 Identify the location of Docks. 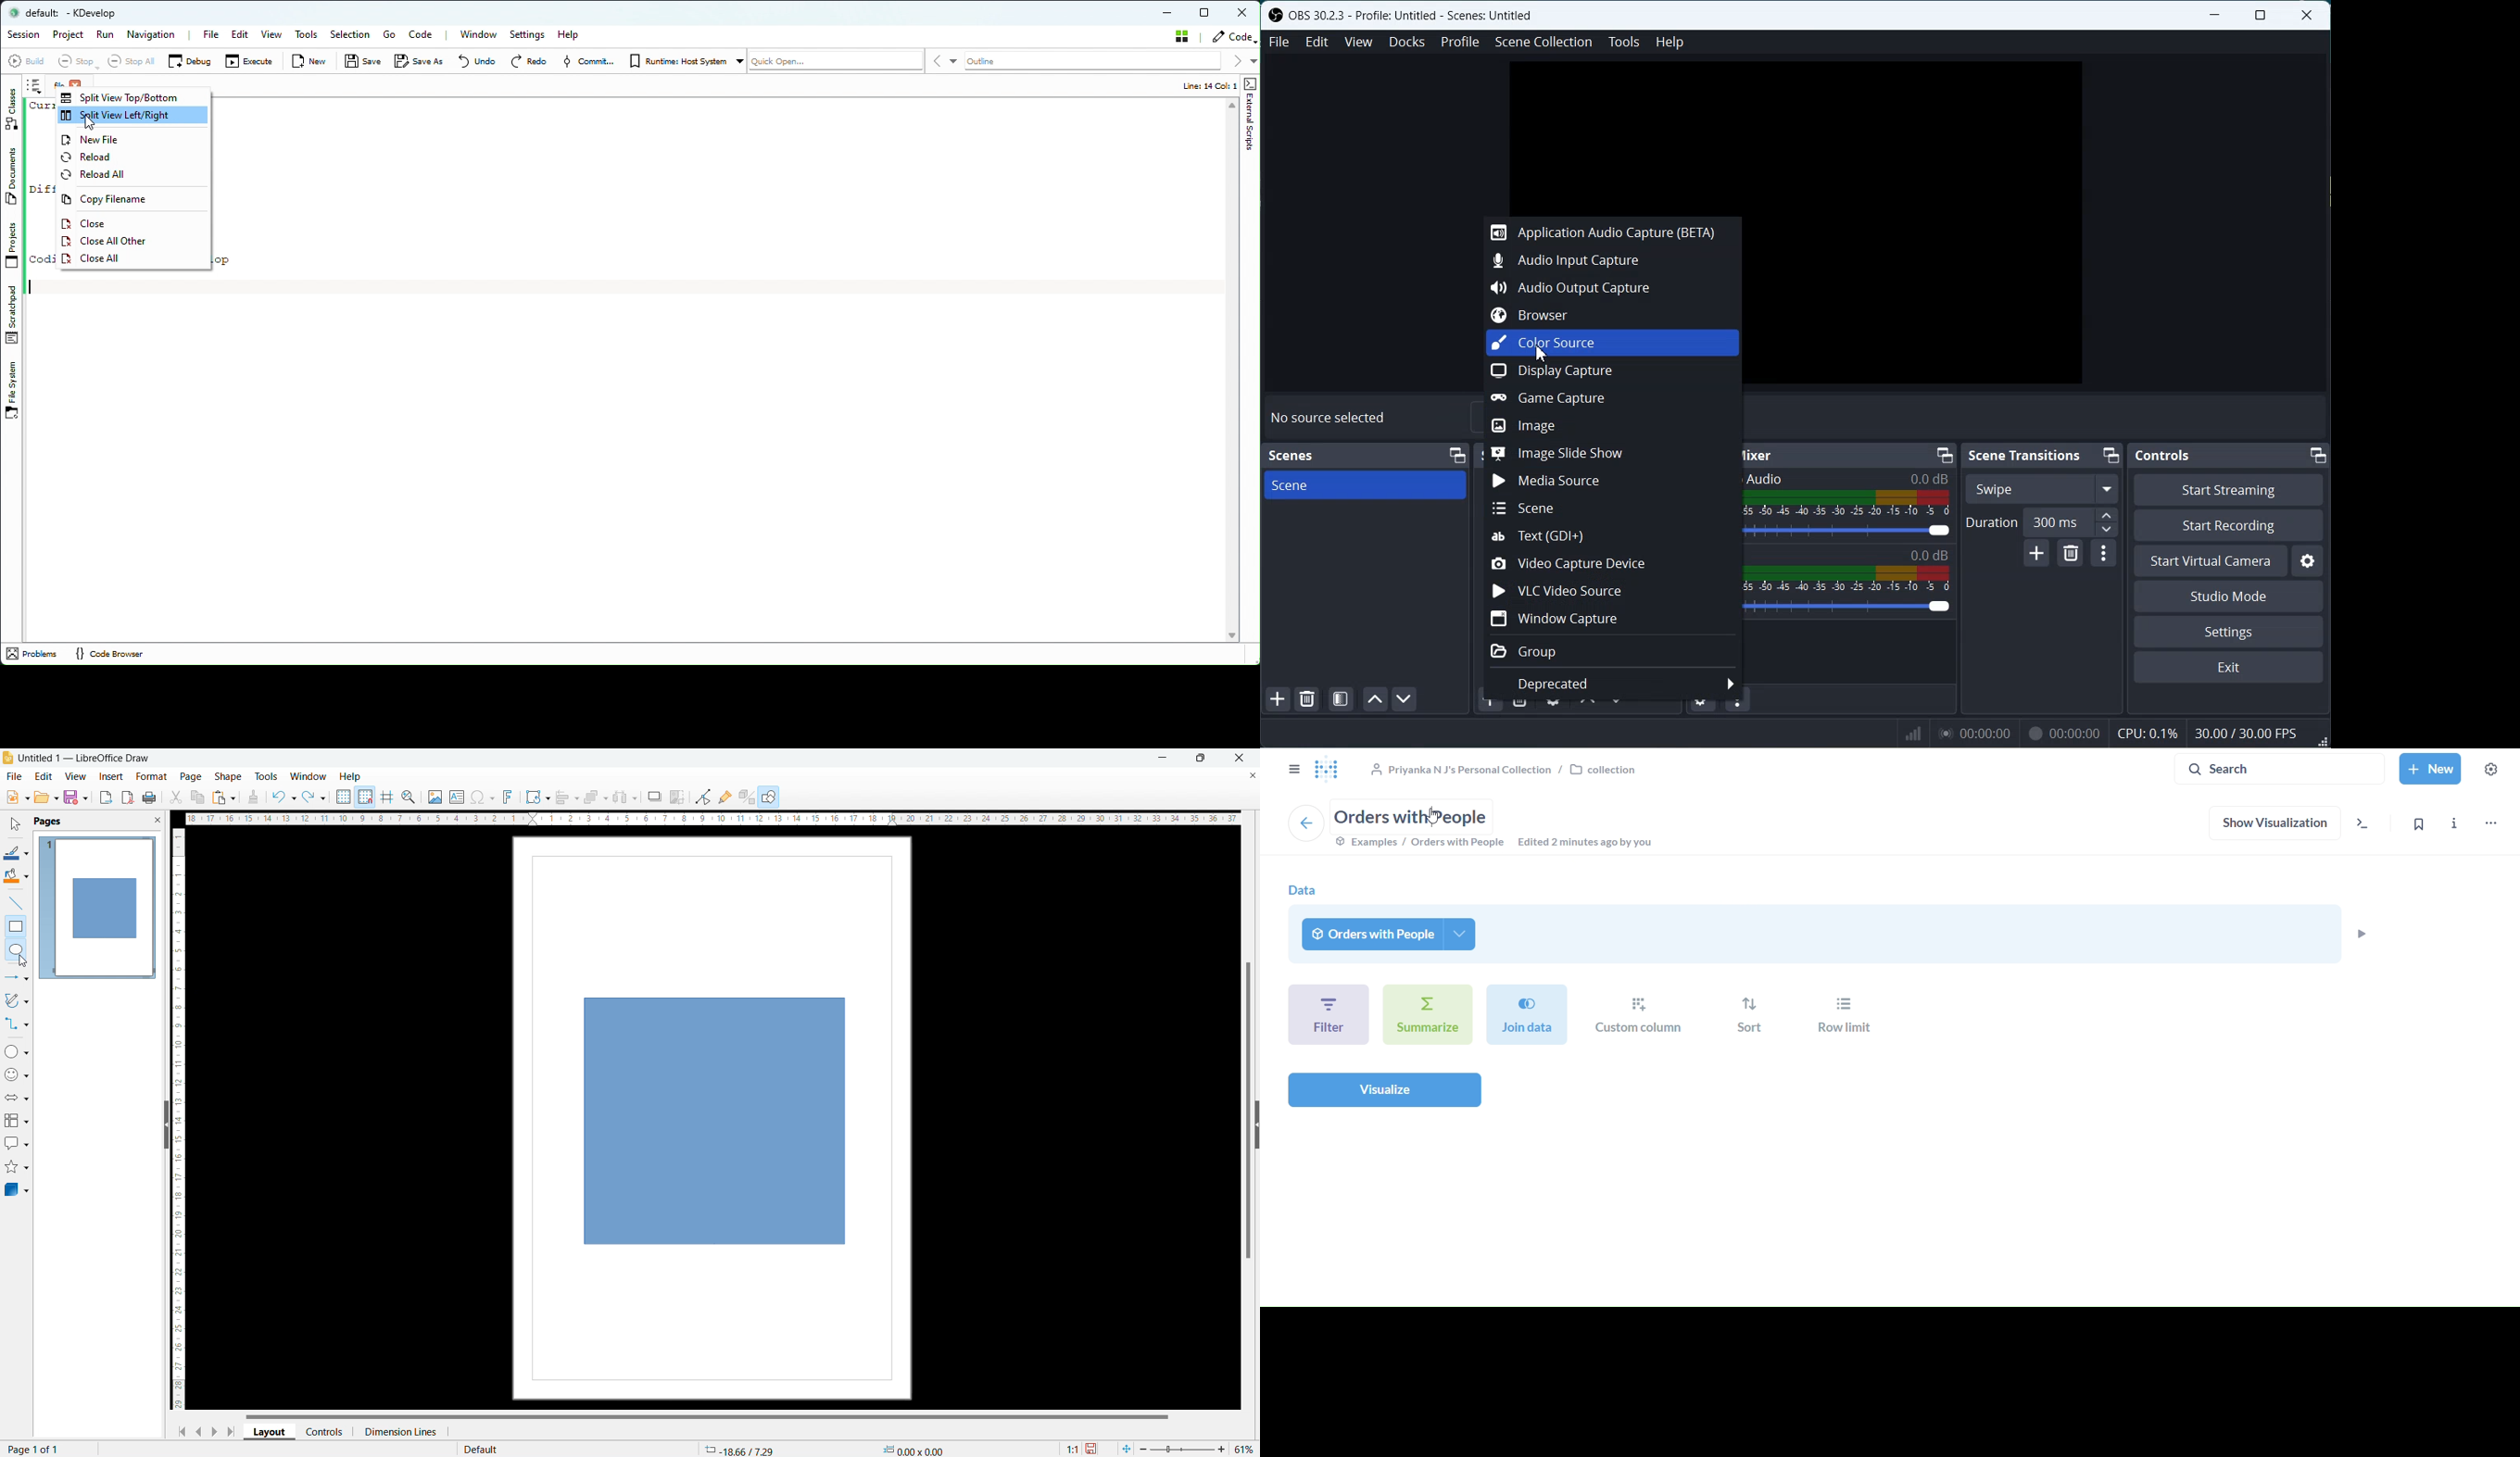
(1407, 42).